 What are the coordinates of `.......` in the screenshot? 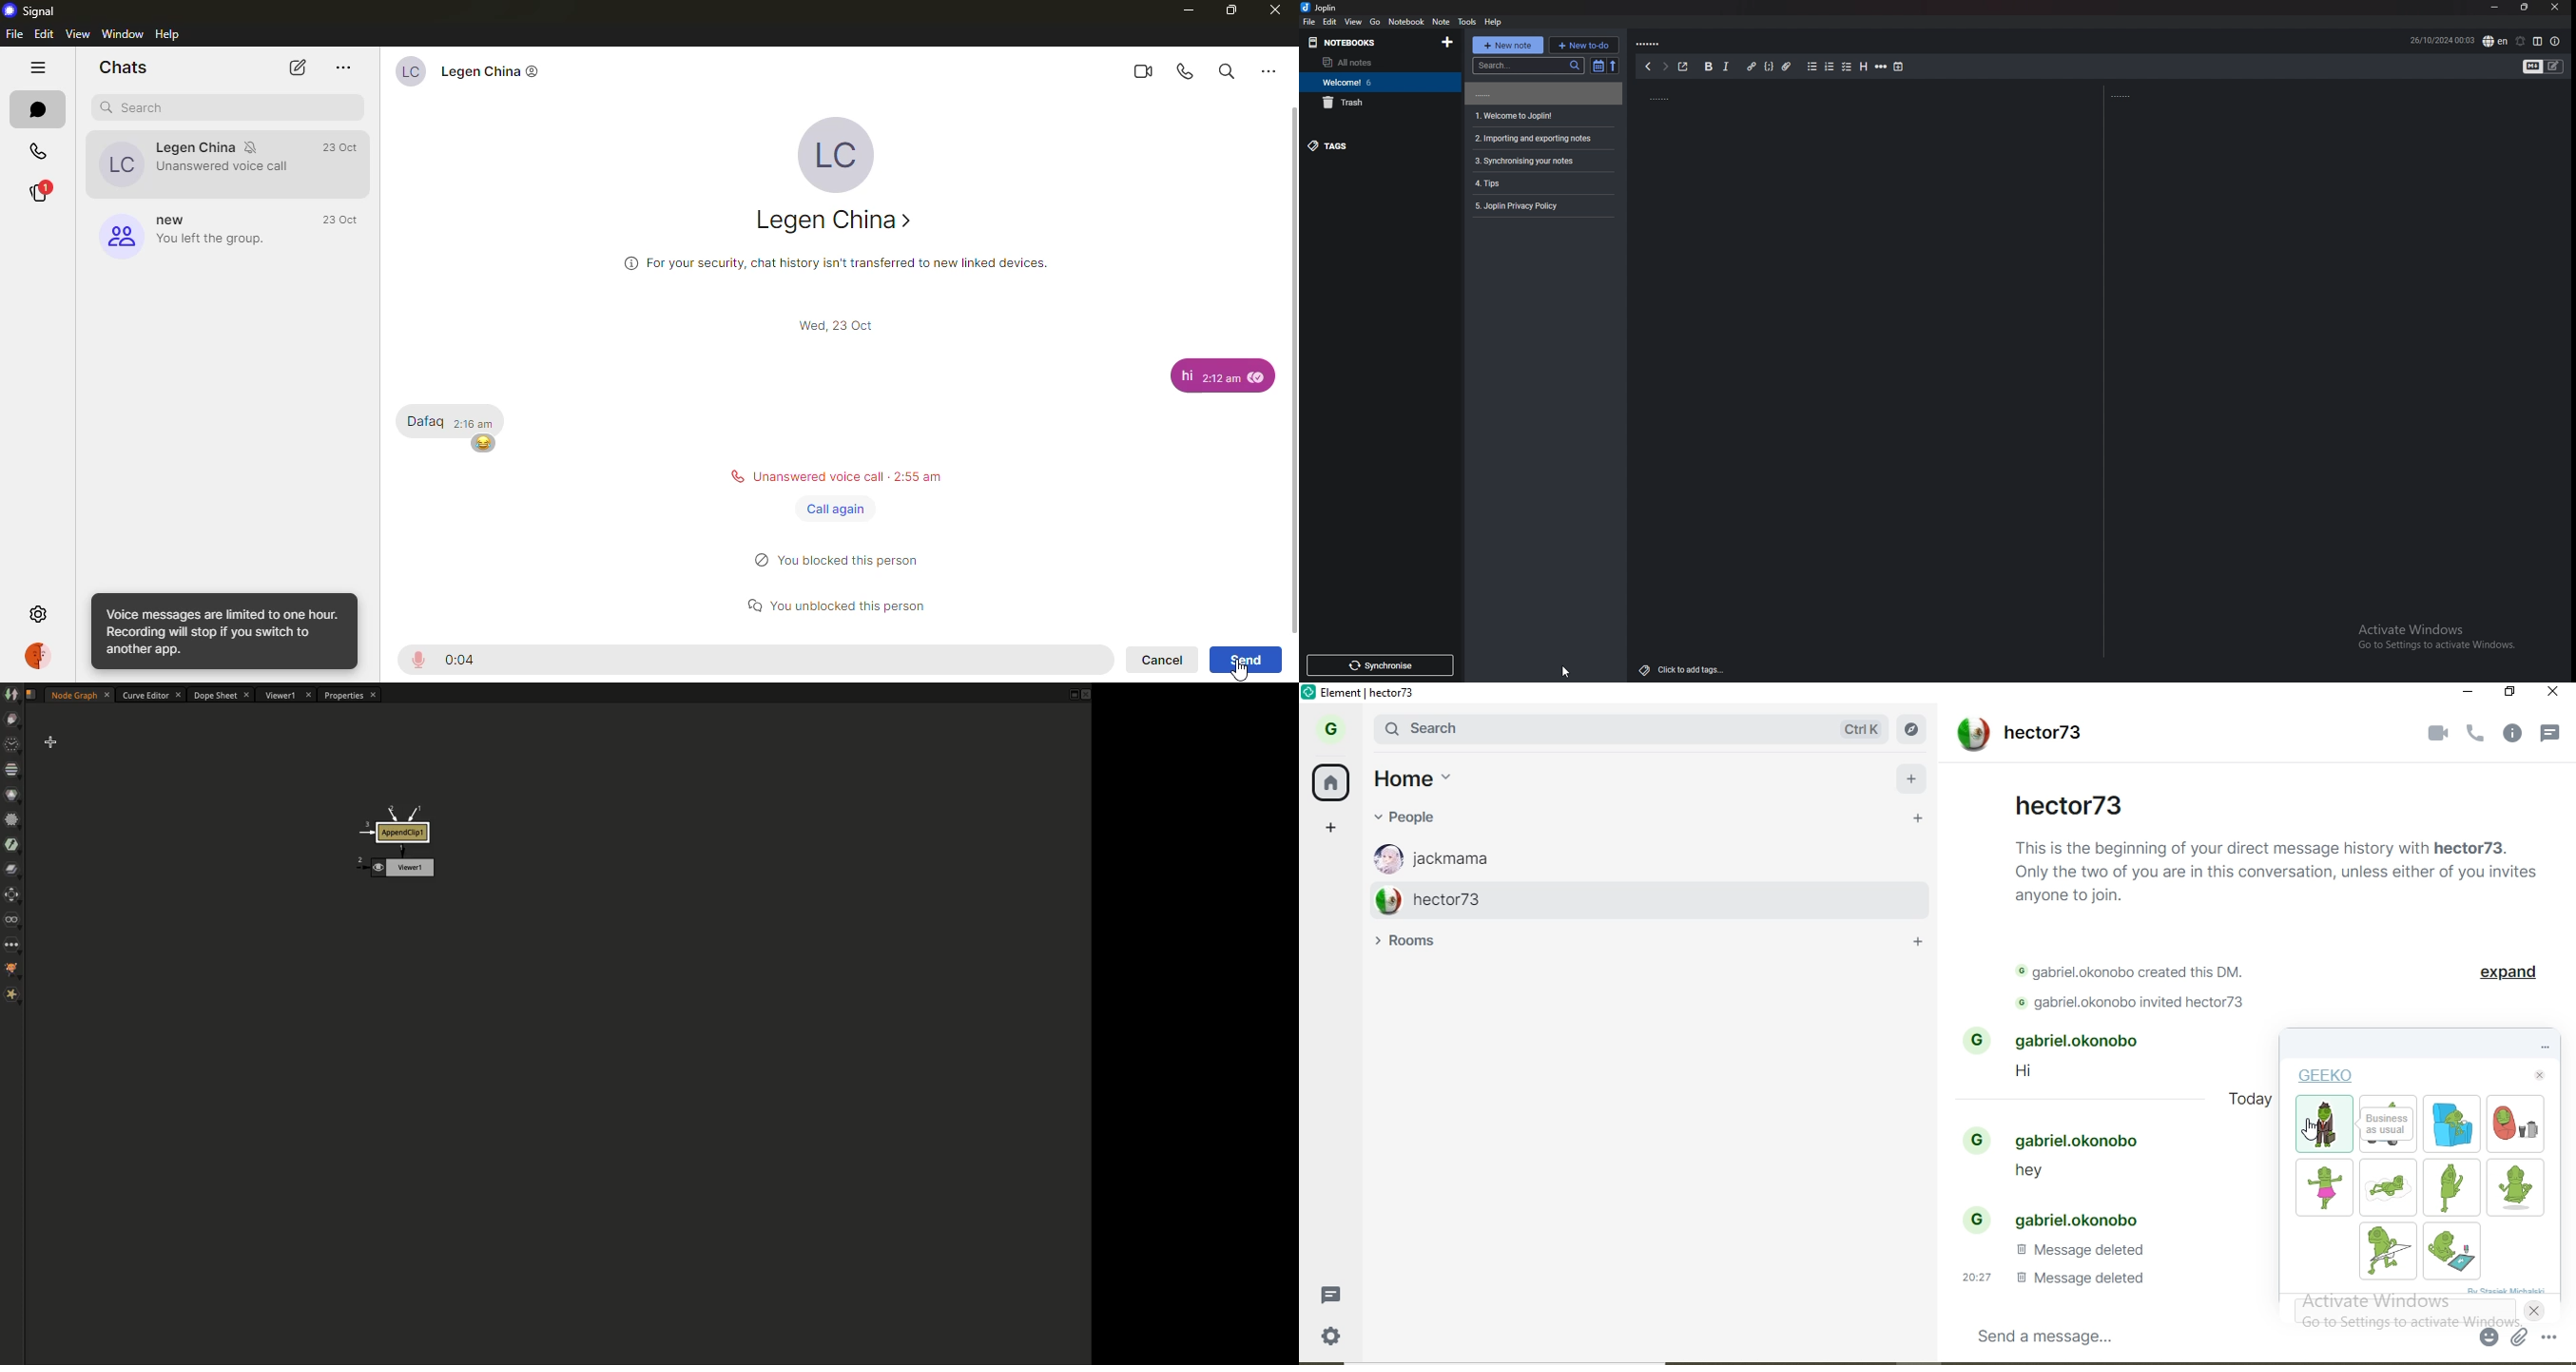 It's located at (2129, 95).